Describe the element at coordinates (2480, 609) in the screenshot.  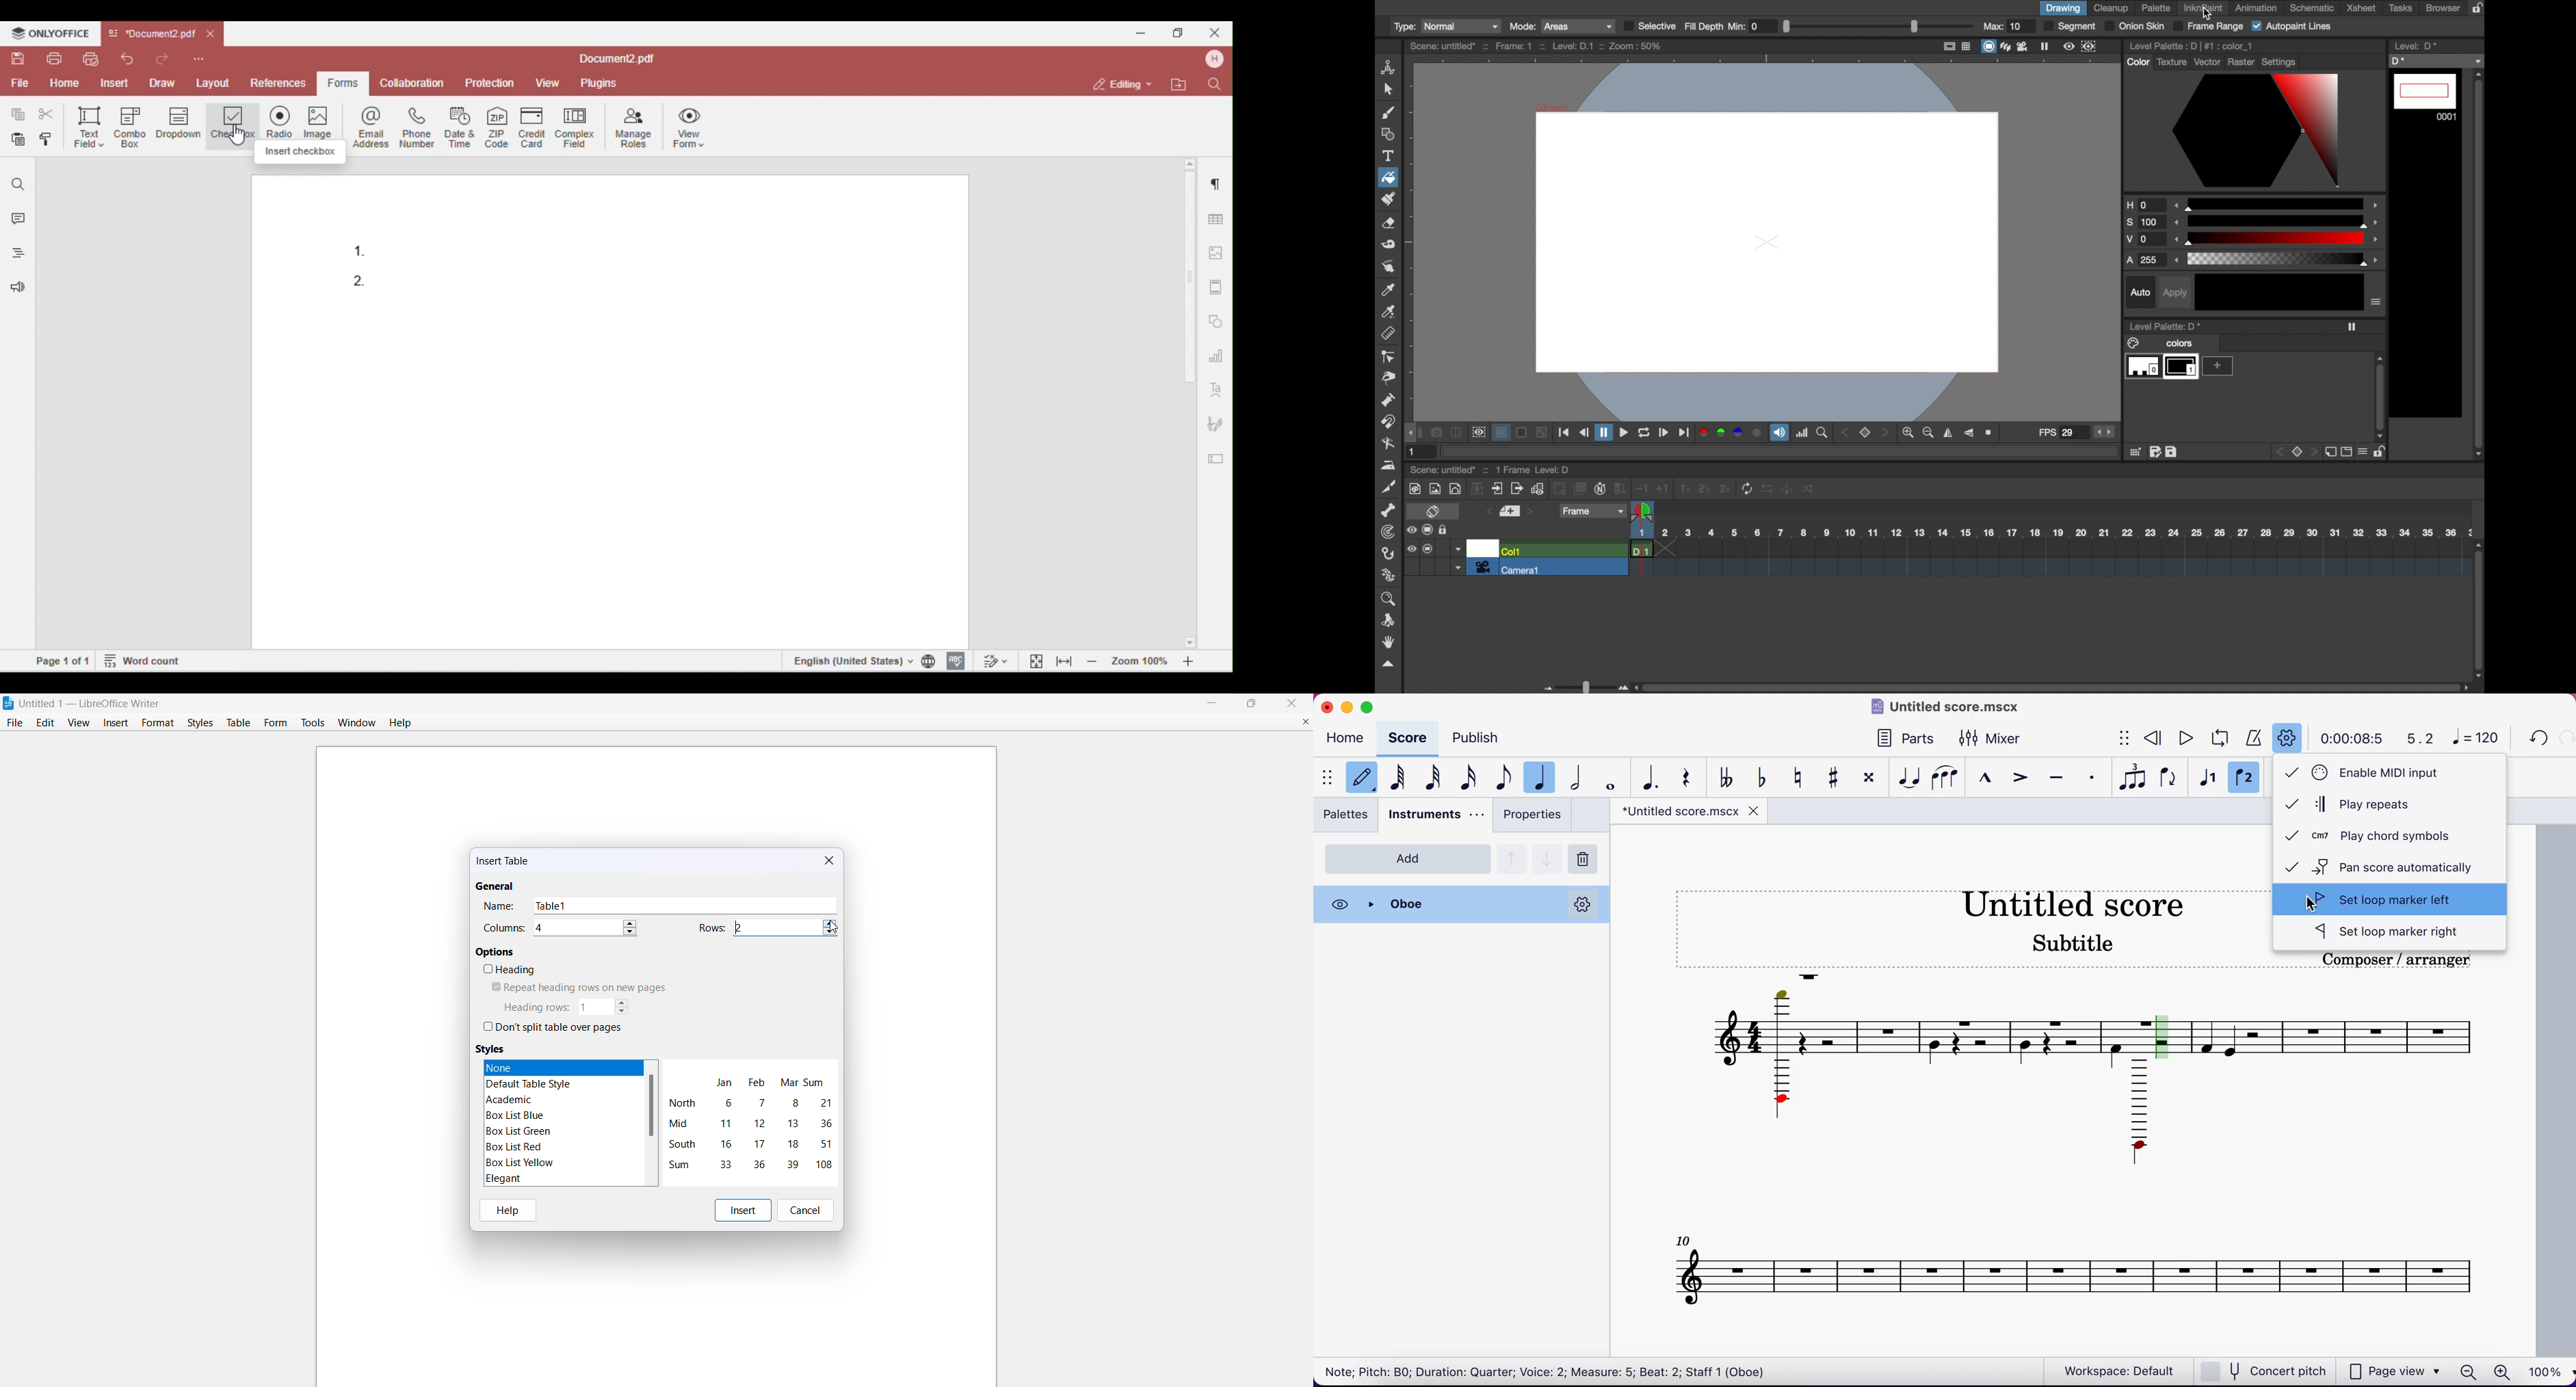
I see `scroll box` at that location.